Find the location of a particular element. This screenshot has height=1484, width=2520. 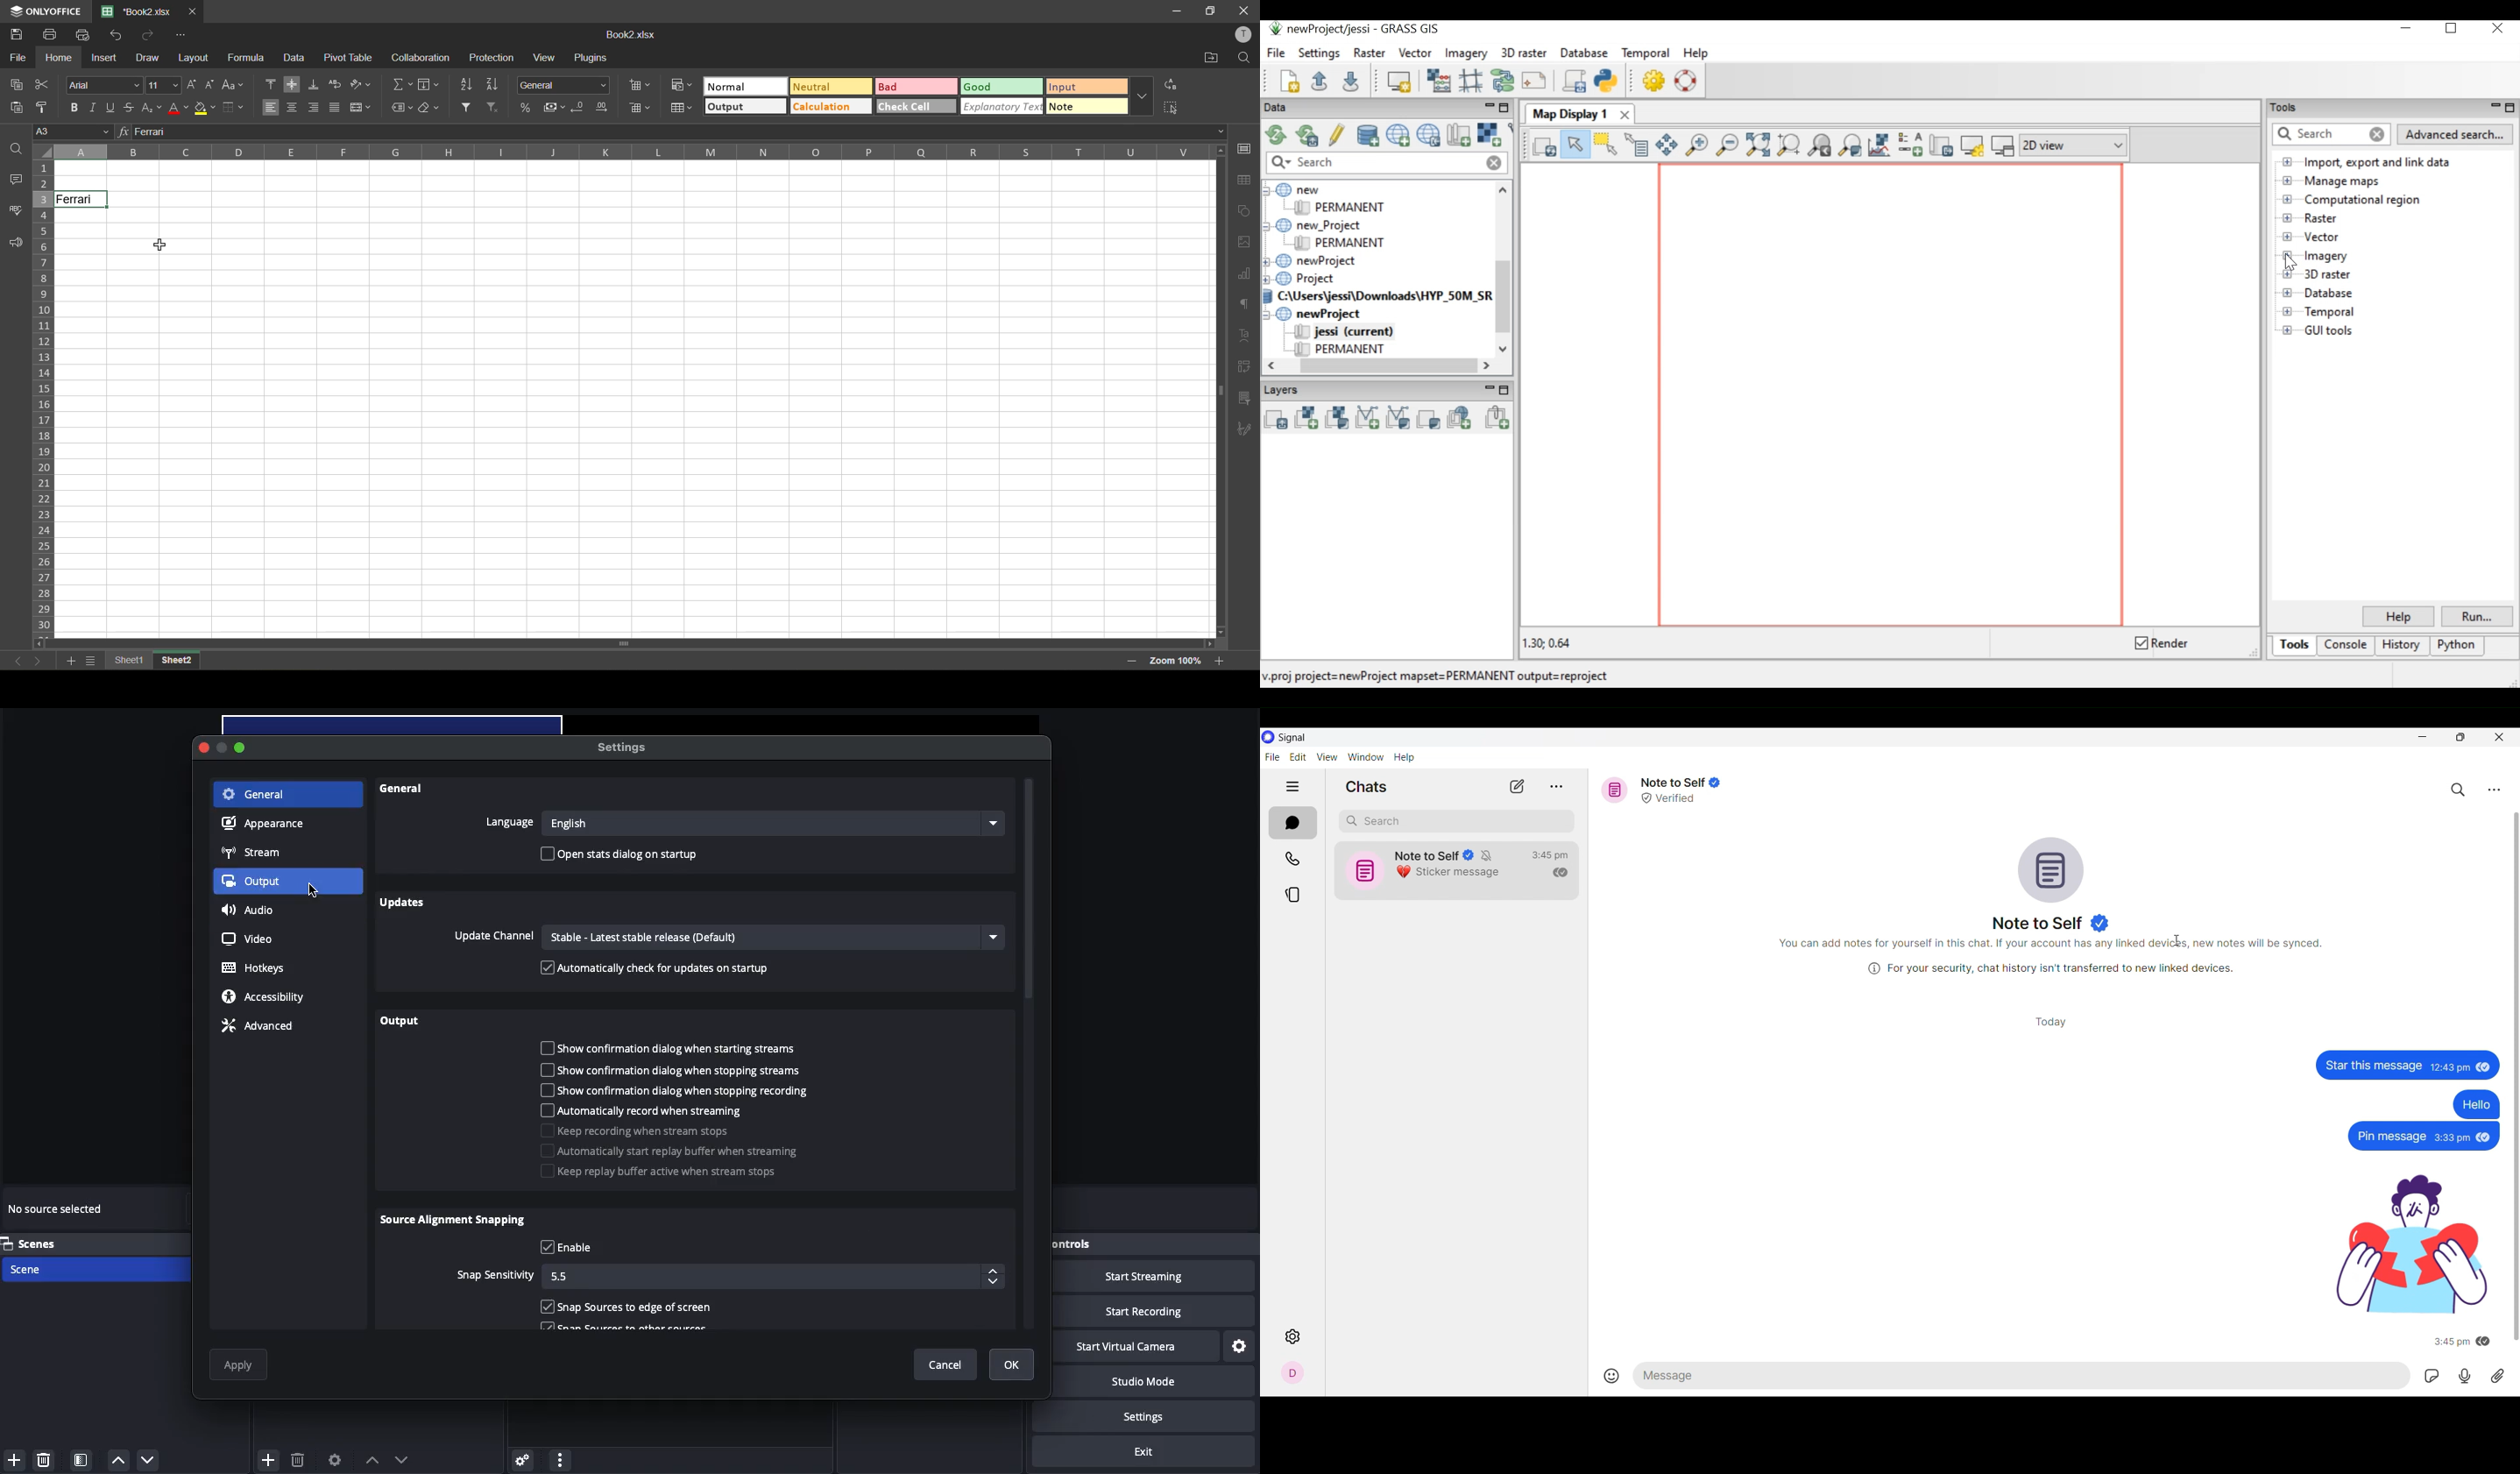

Sticker message is located at coordinates (1450, 872).